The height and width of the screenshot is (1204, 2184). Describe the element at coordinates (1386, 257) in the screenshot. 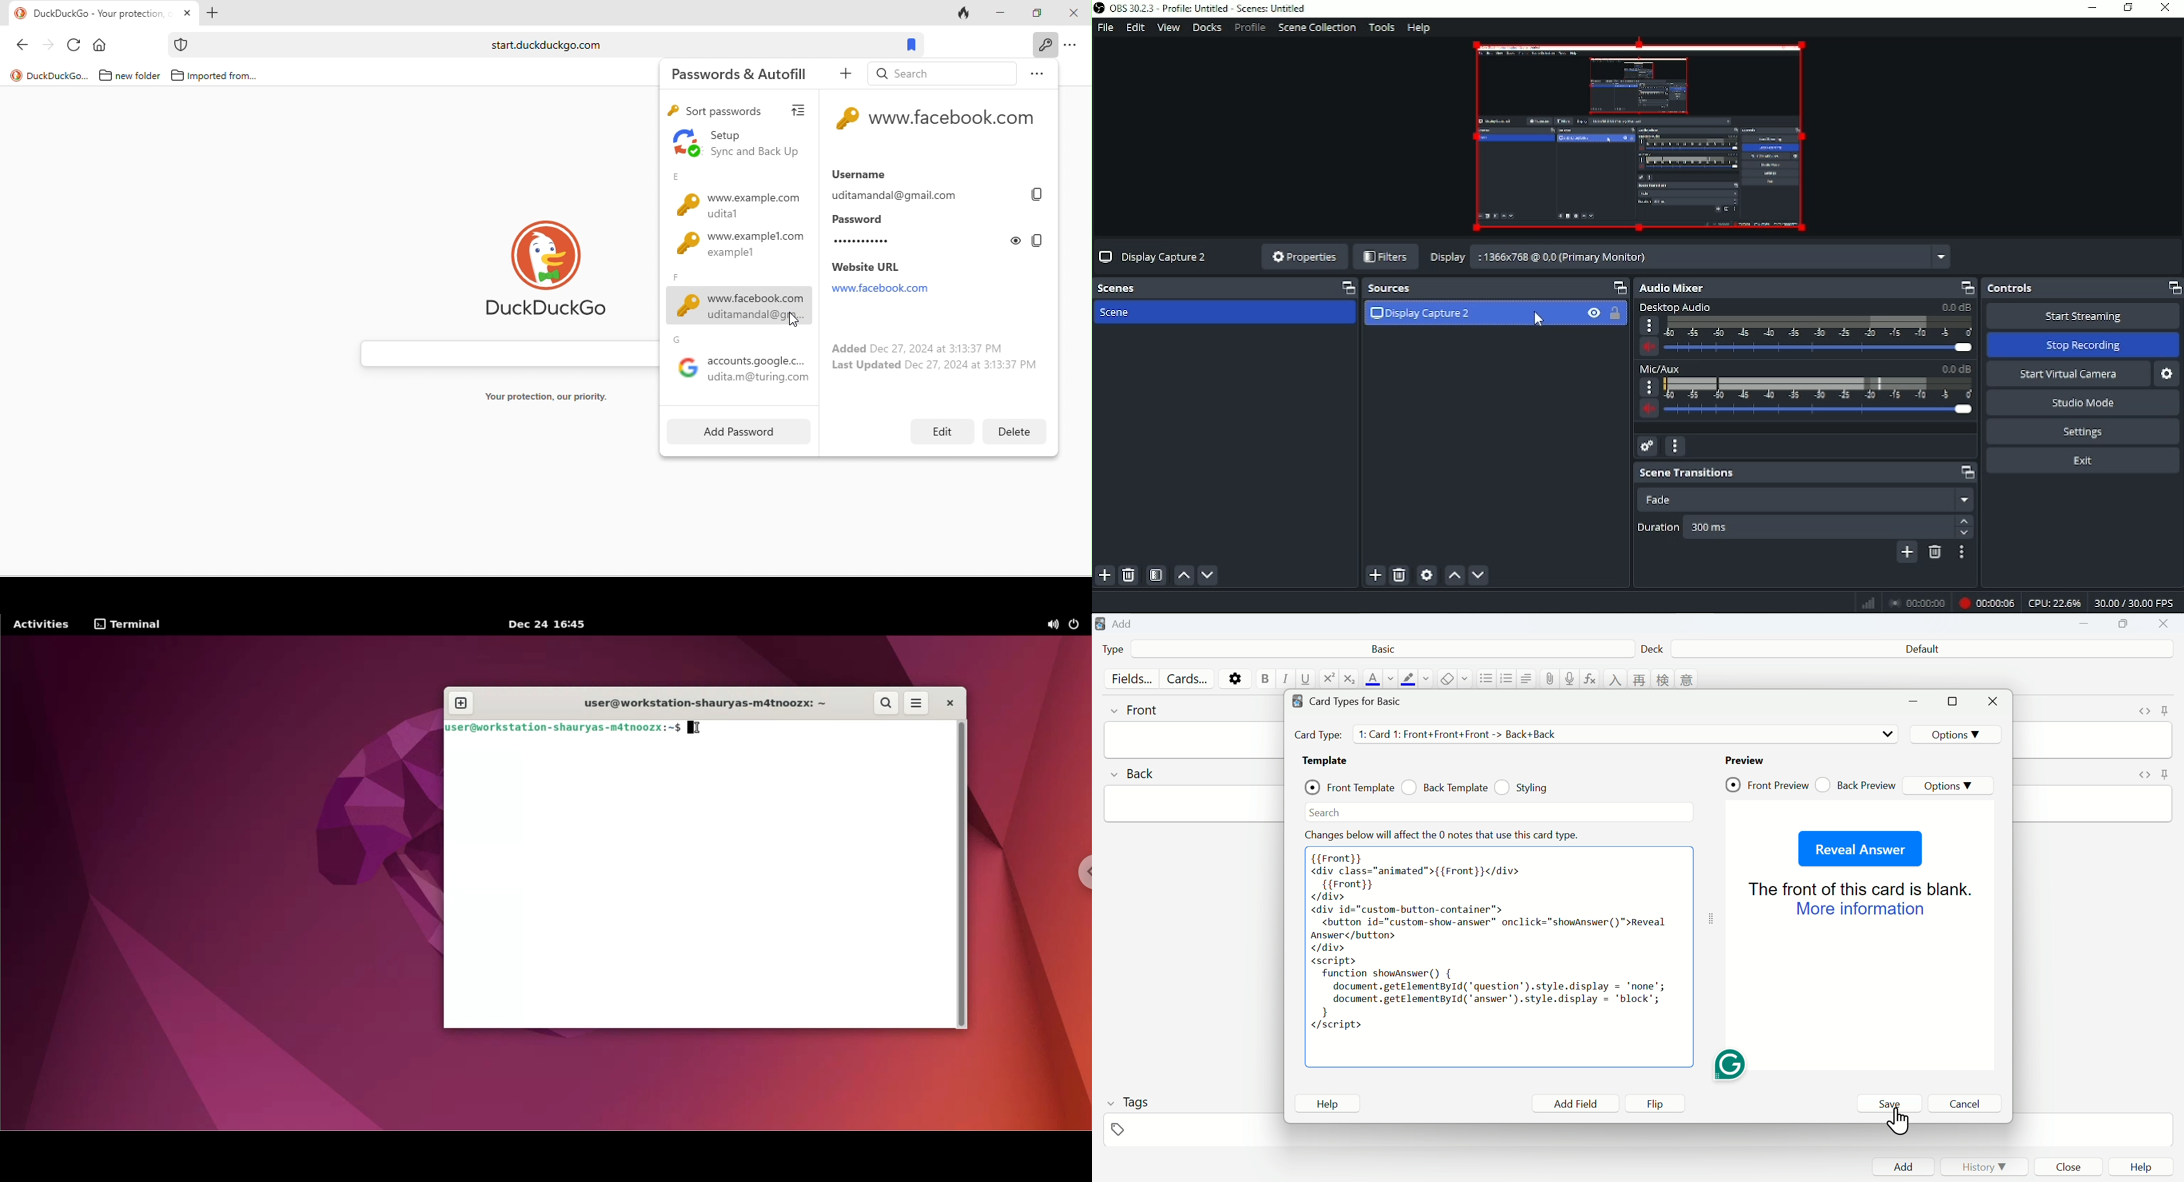

I see `Filters` at that location.